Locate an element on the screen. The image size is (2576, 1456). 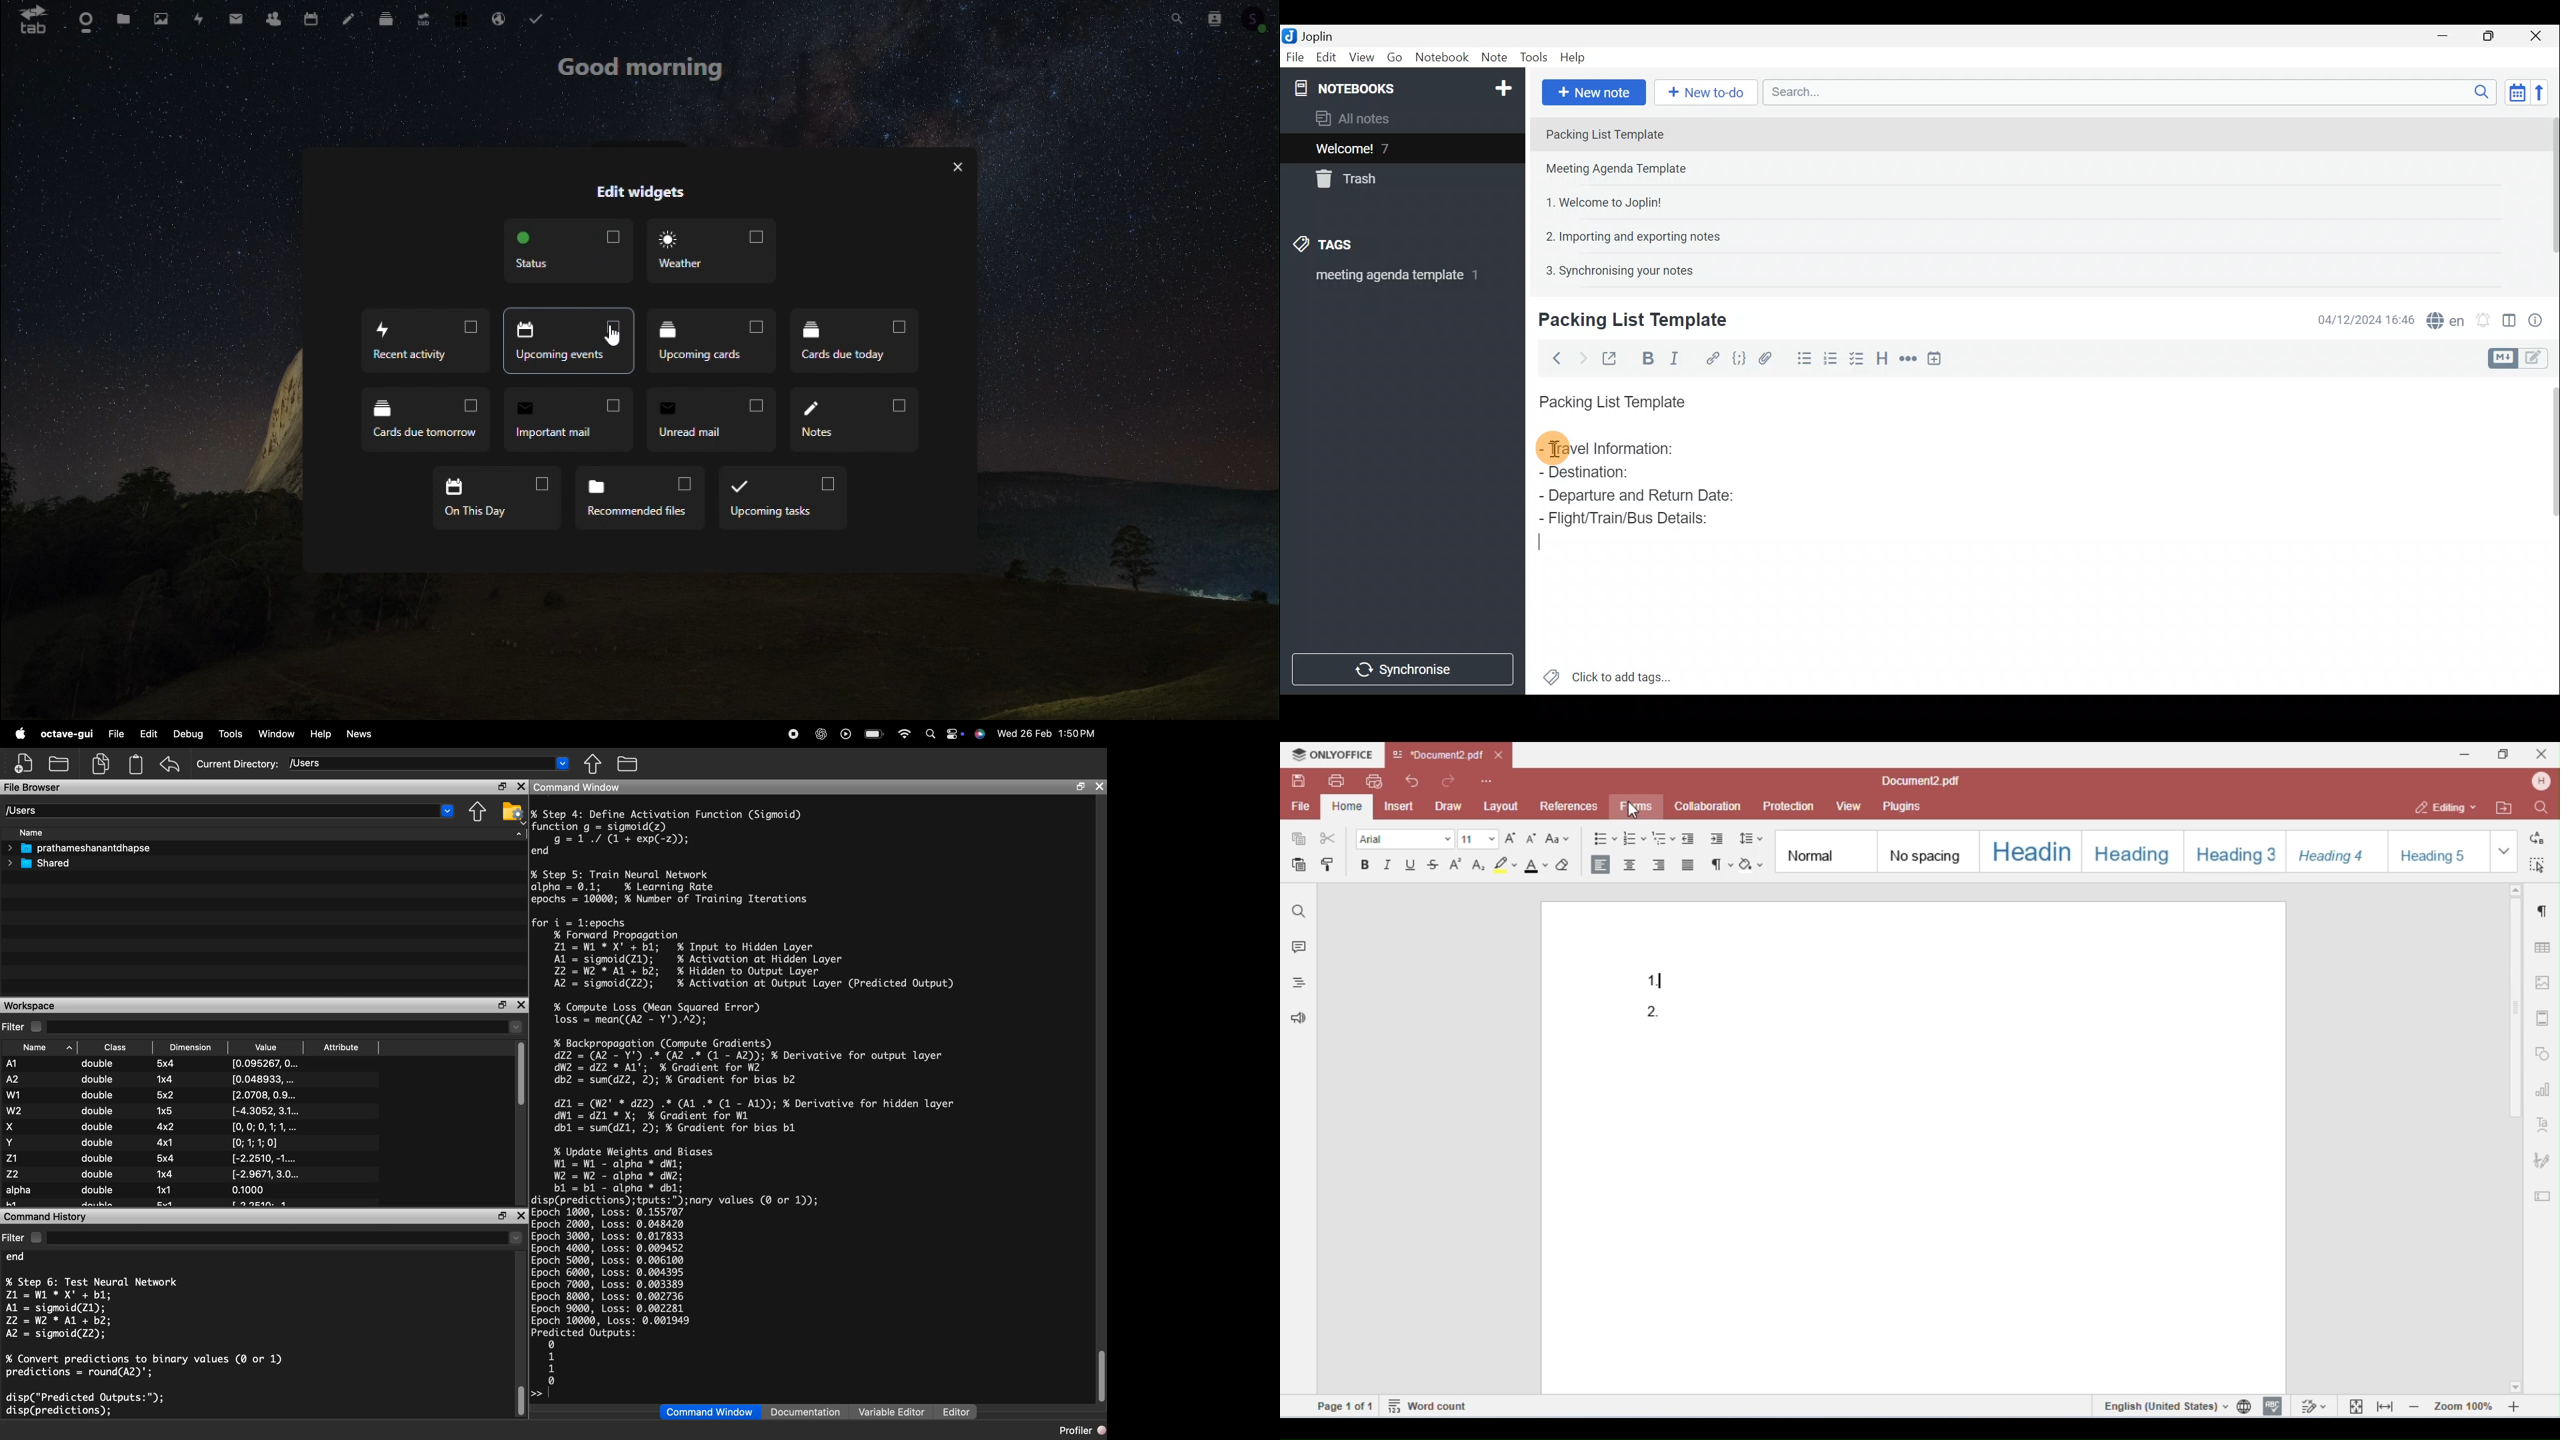
Maximize is located at coordinates (503, 787).